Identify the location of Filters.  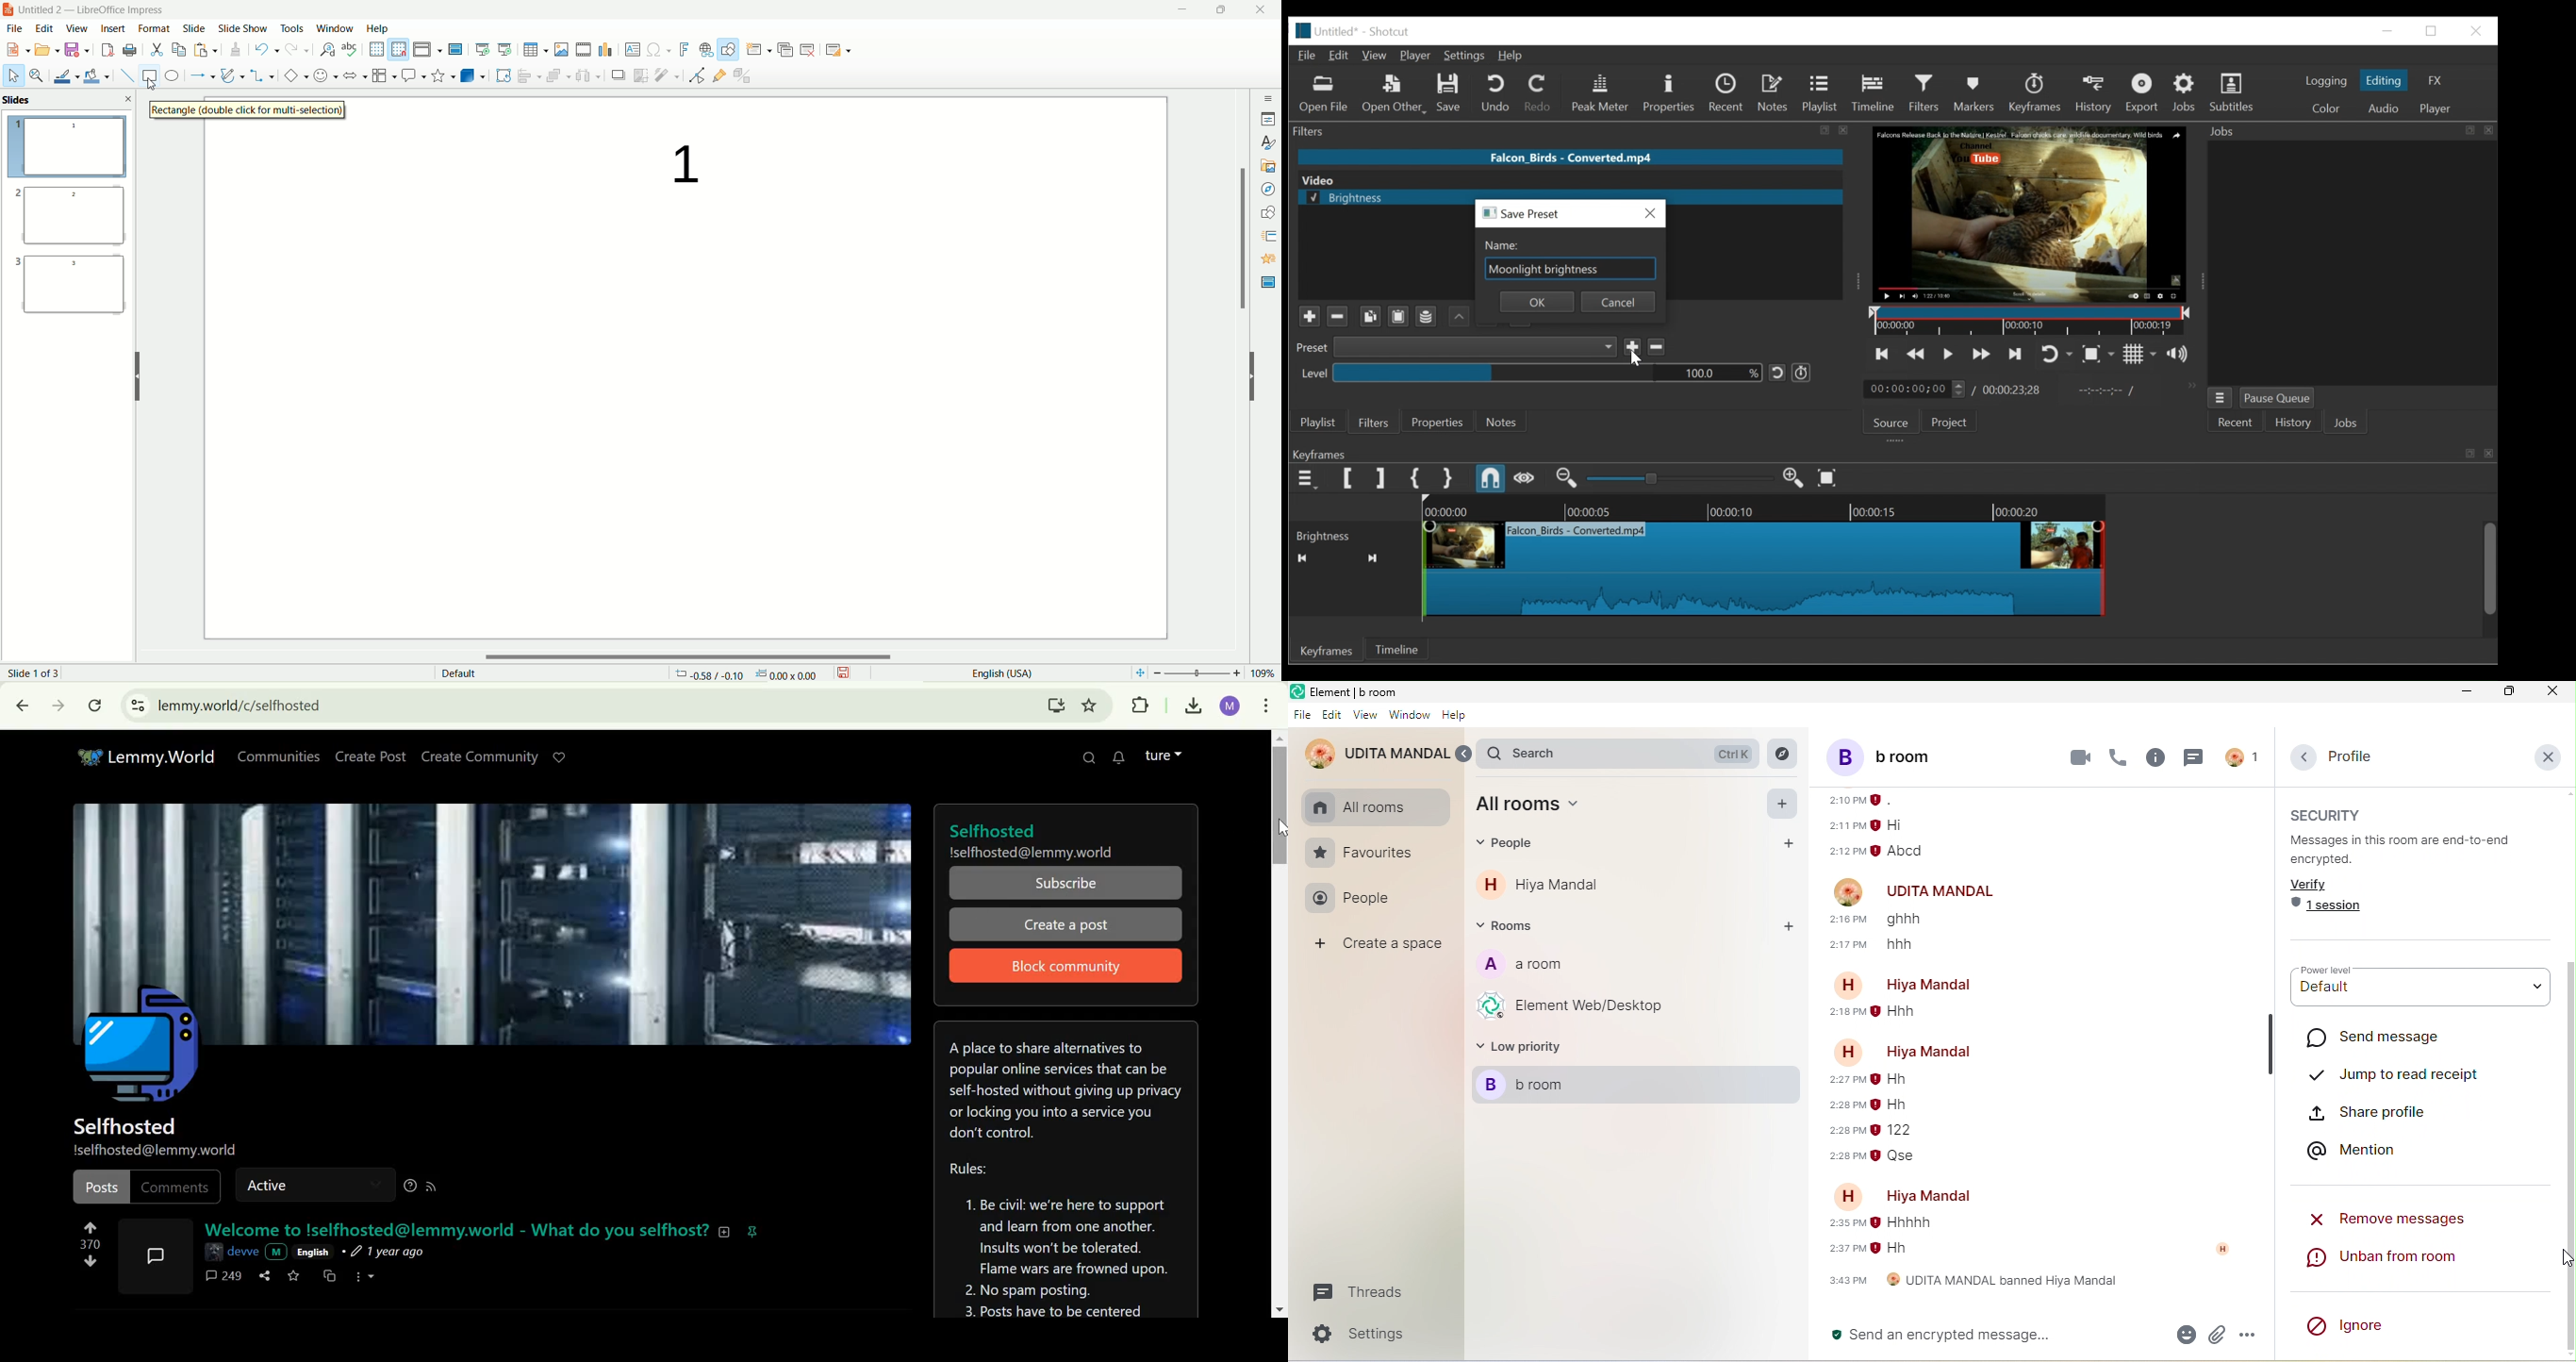
(1376, 421).